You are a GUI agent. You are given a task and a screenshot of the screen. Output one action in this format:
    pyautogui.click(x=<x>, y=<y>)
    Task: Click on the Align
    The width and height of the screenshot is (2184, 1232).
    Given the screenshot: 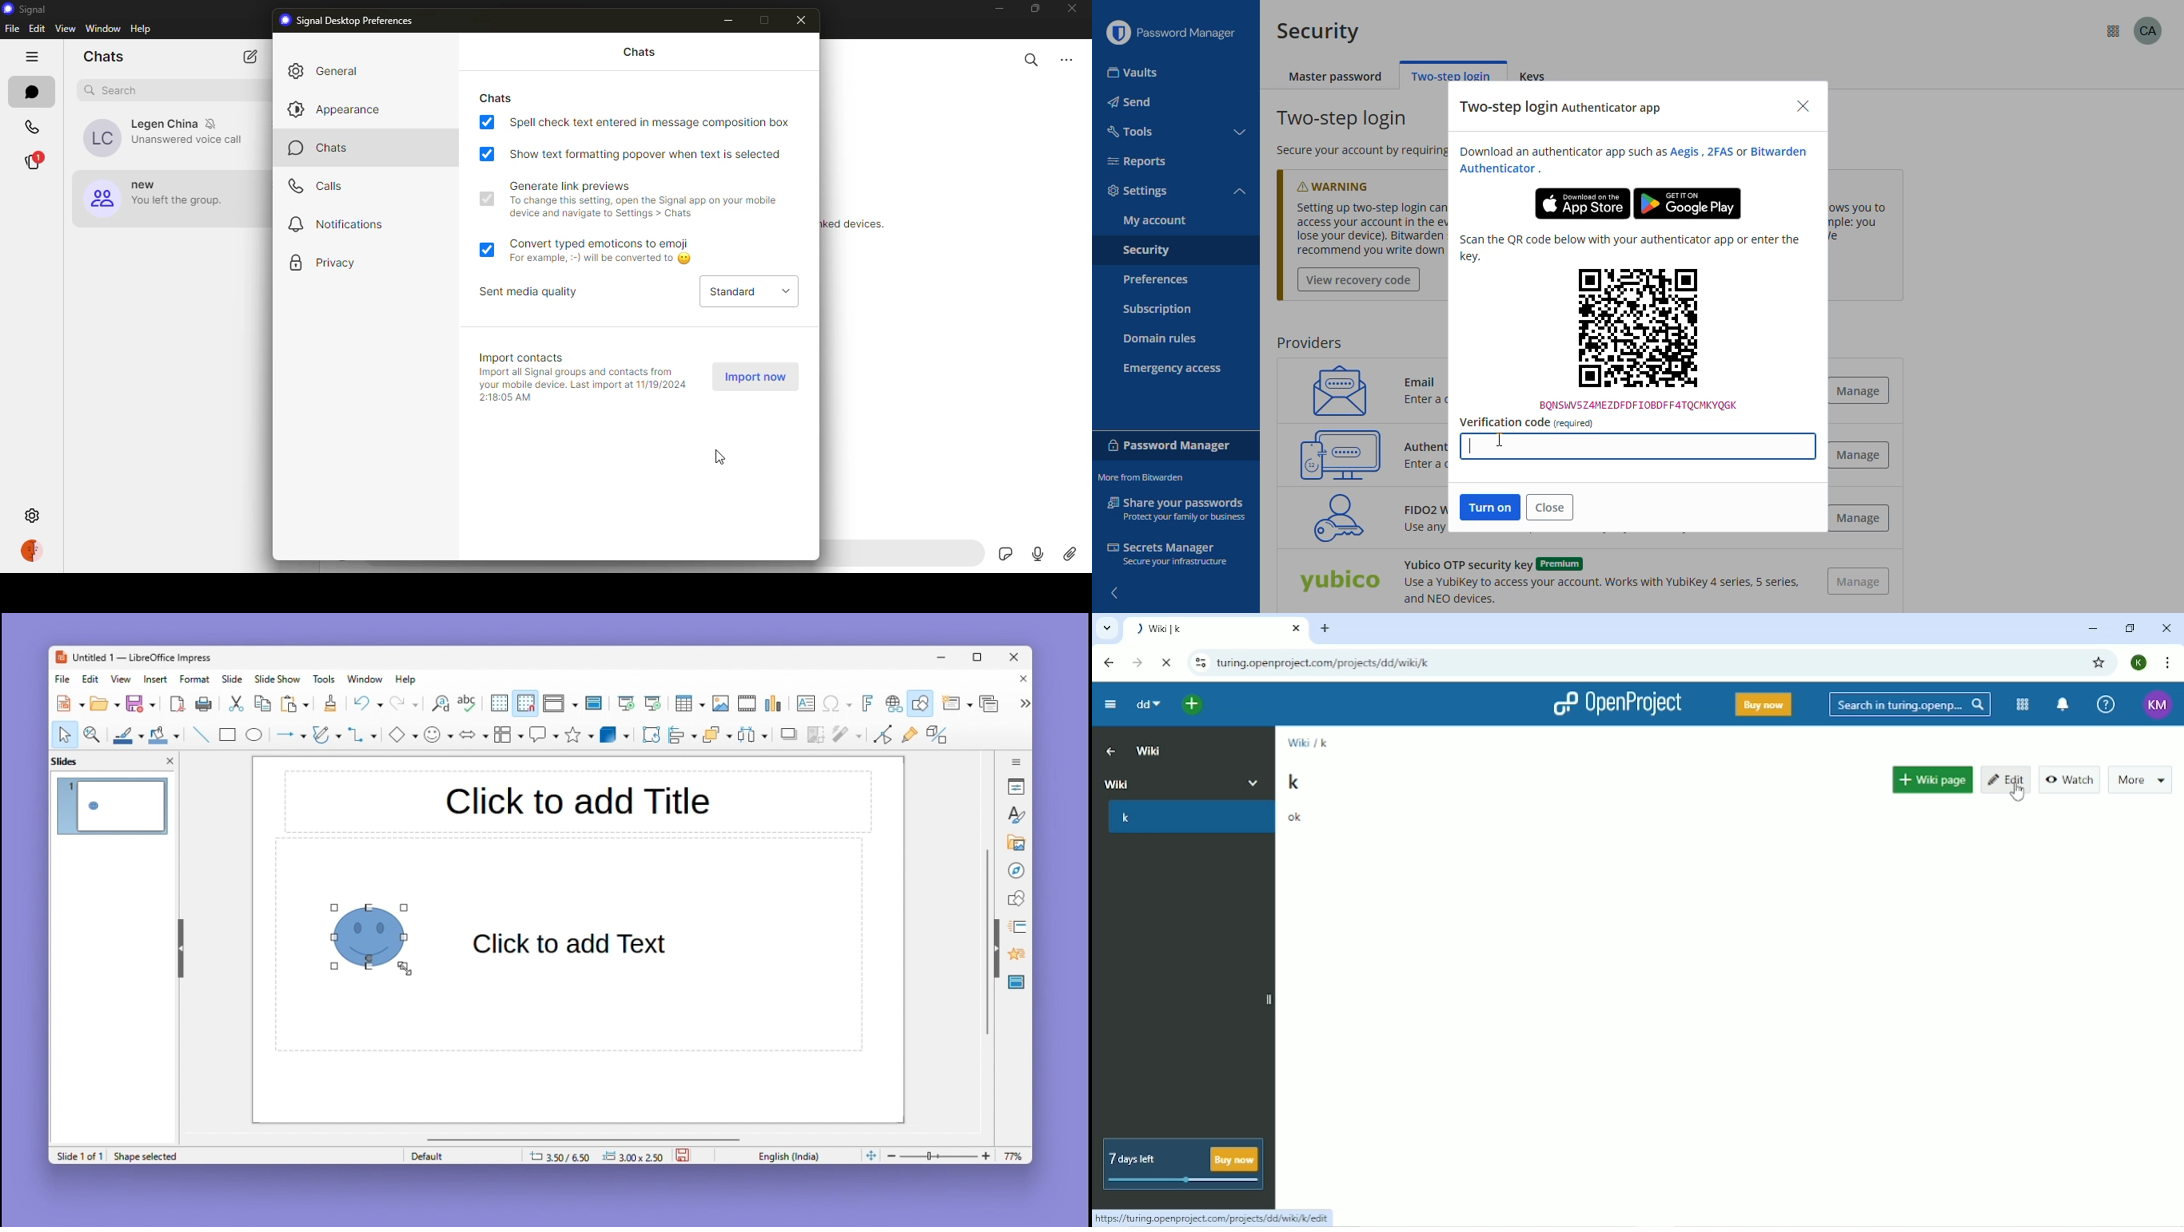 What is the action you would take?
    pyautogui.click(x=682, y=735)
    